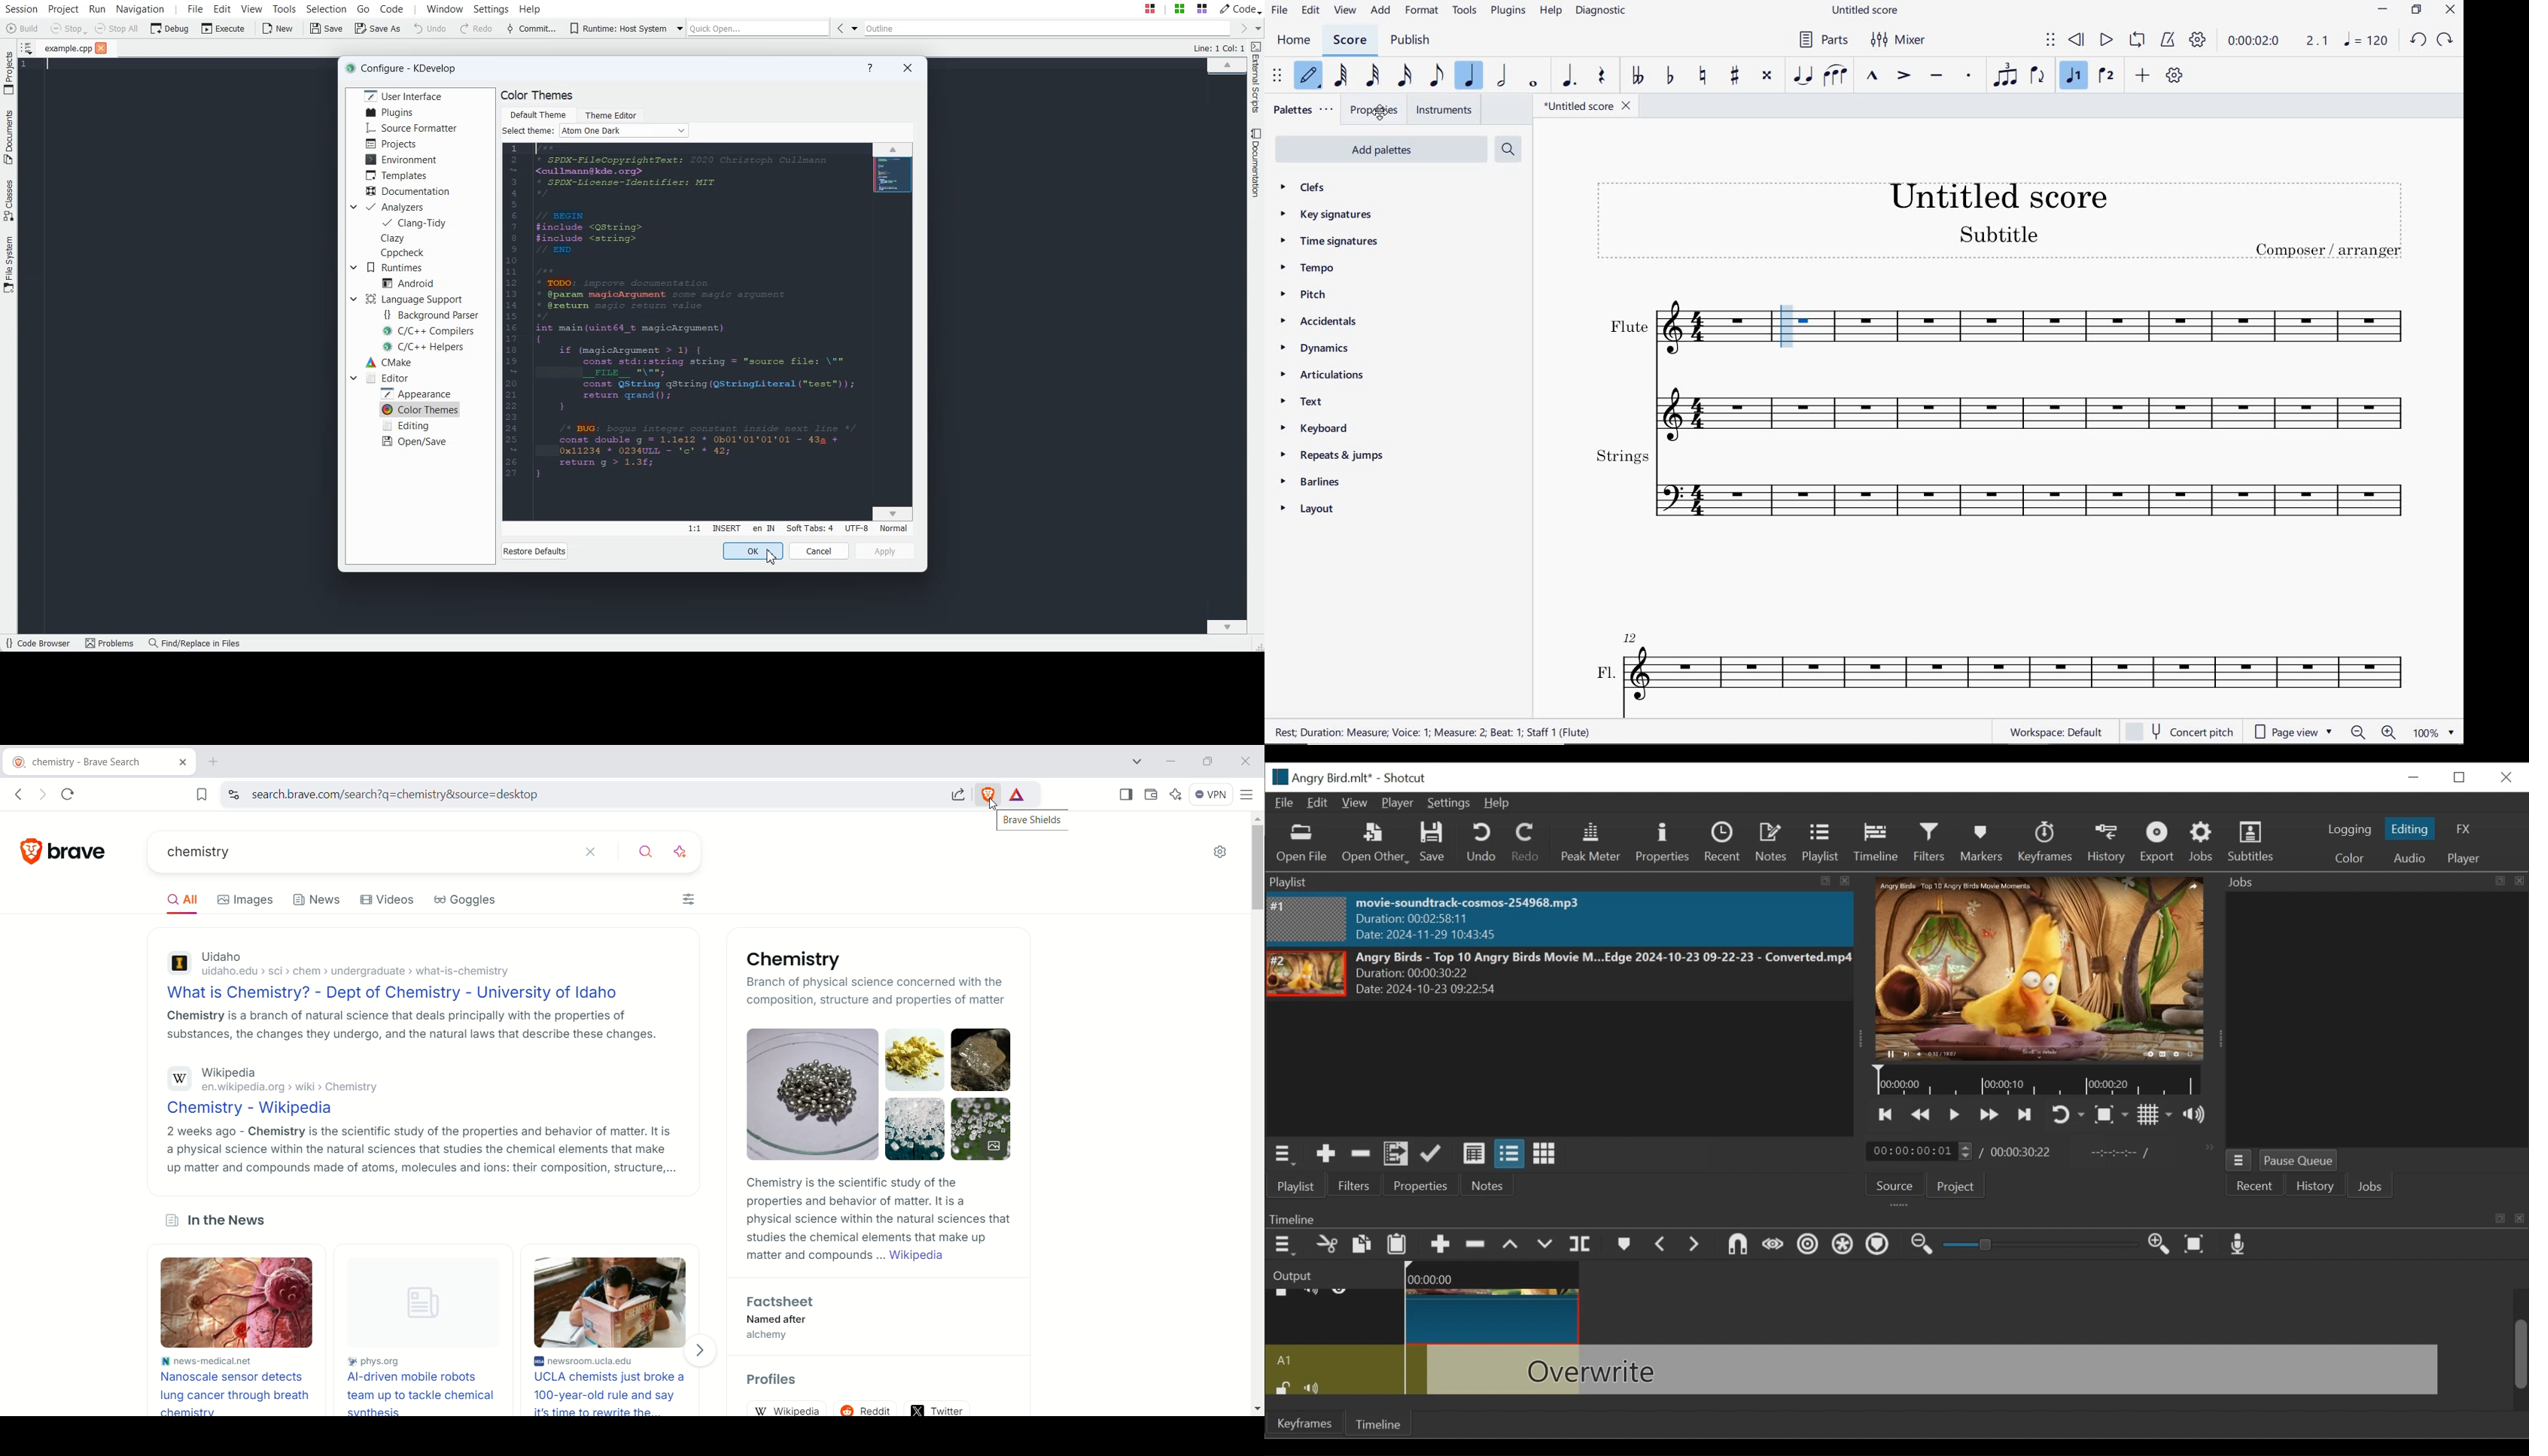 The height and width of the screenshot is (1456, 2548). I want to click on flute, so click(2110, 329).